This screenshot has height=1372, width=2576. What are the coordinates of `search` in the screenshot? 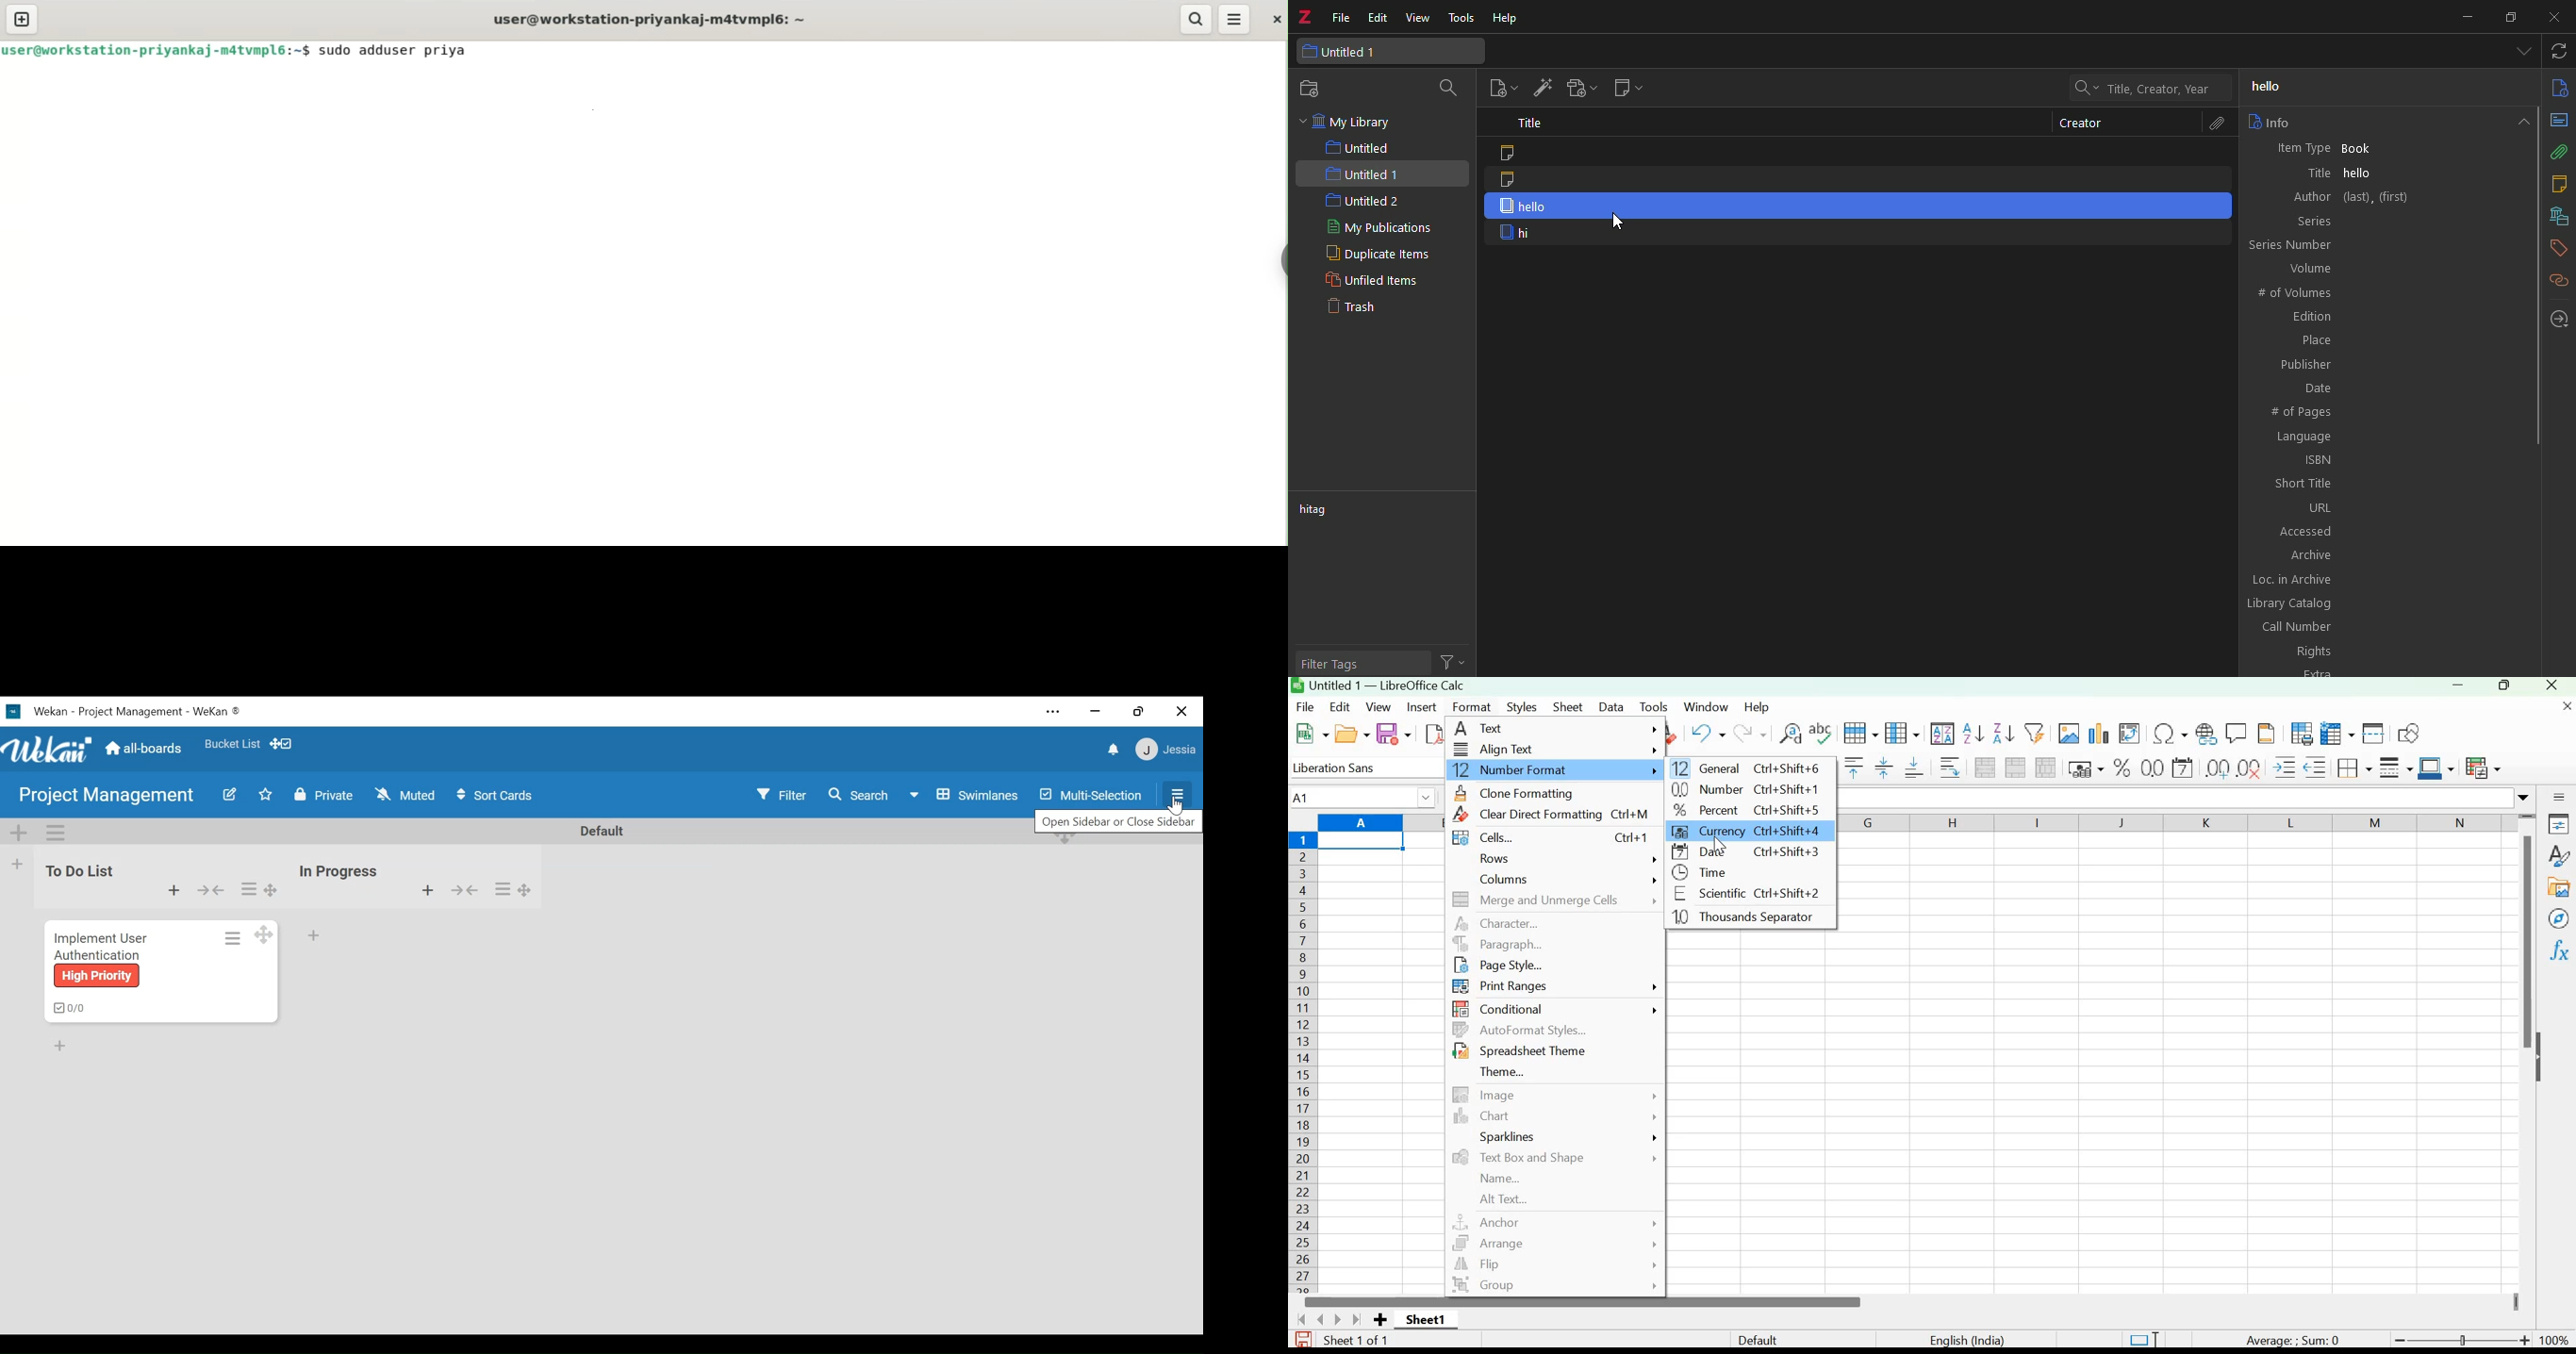 It's located at (1451, 90).